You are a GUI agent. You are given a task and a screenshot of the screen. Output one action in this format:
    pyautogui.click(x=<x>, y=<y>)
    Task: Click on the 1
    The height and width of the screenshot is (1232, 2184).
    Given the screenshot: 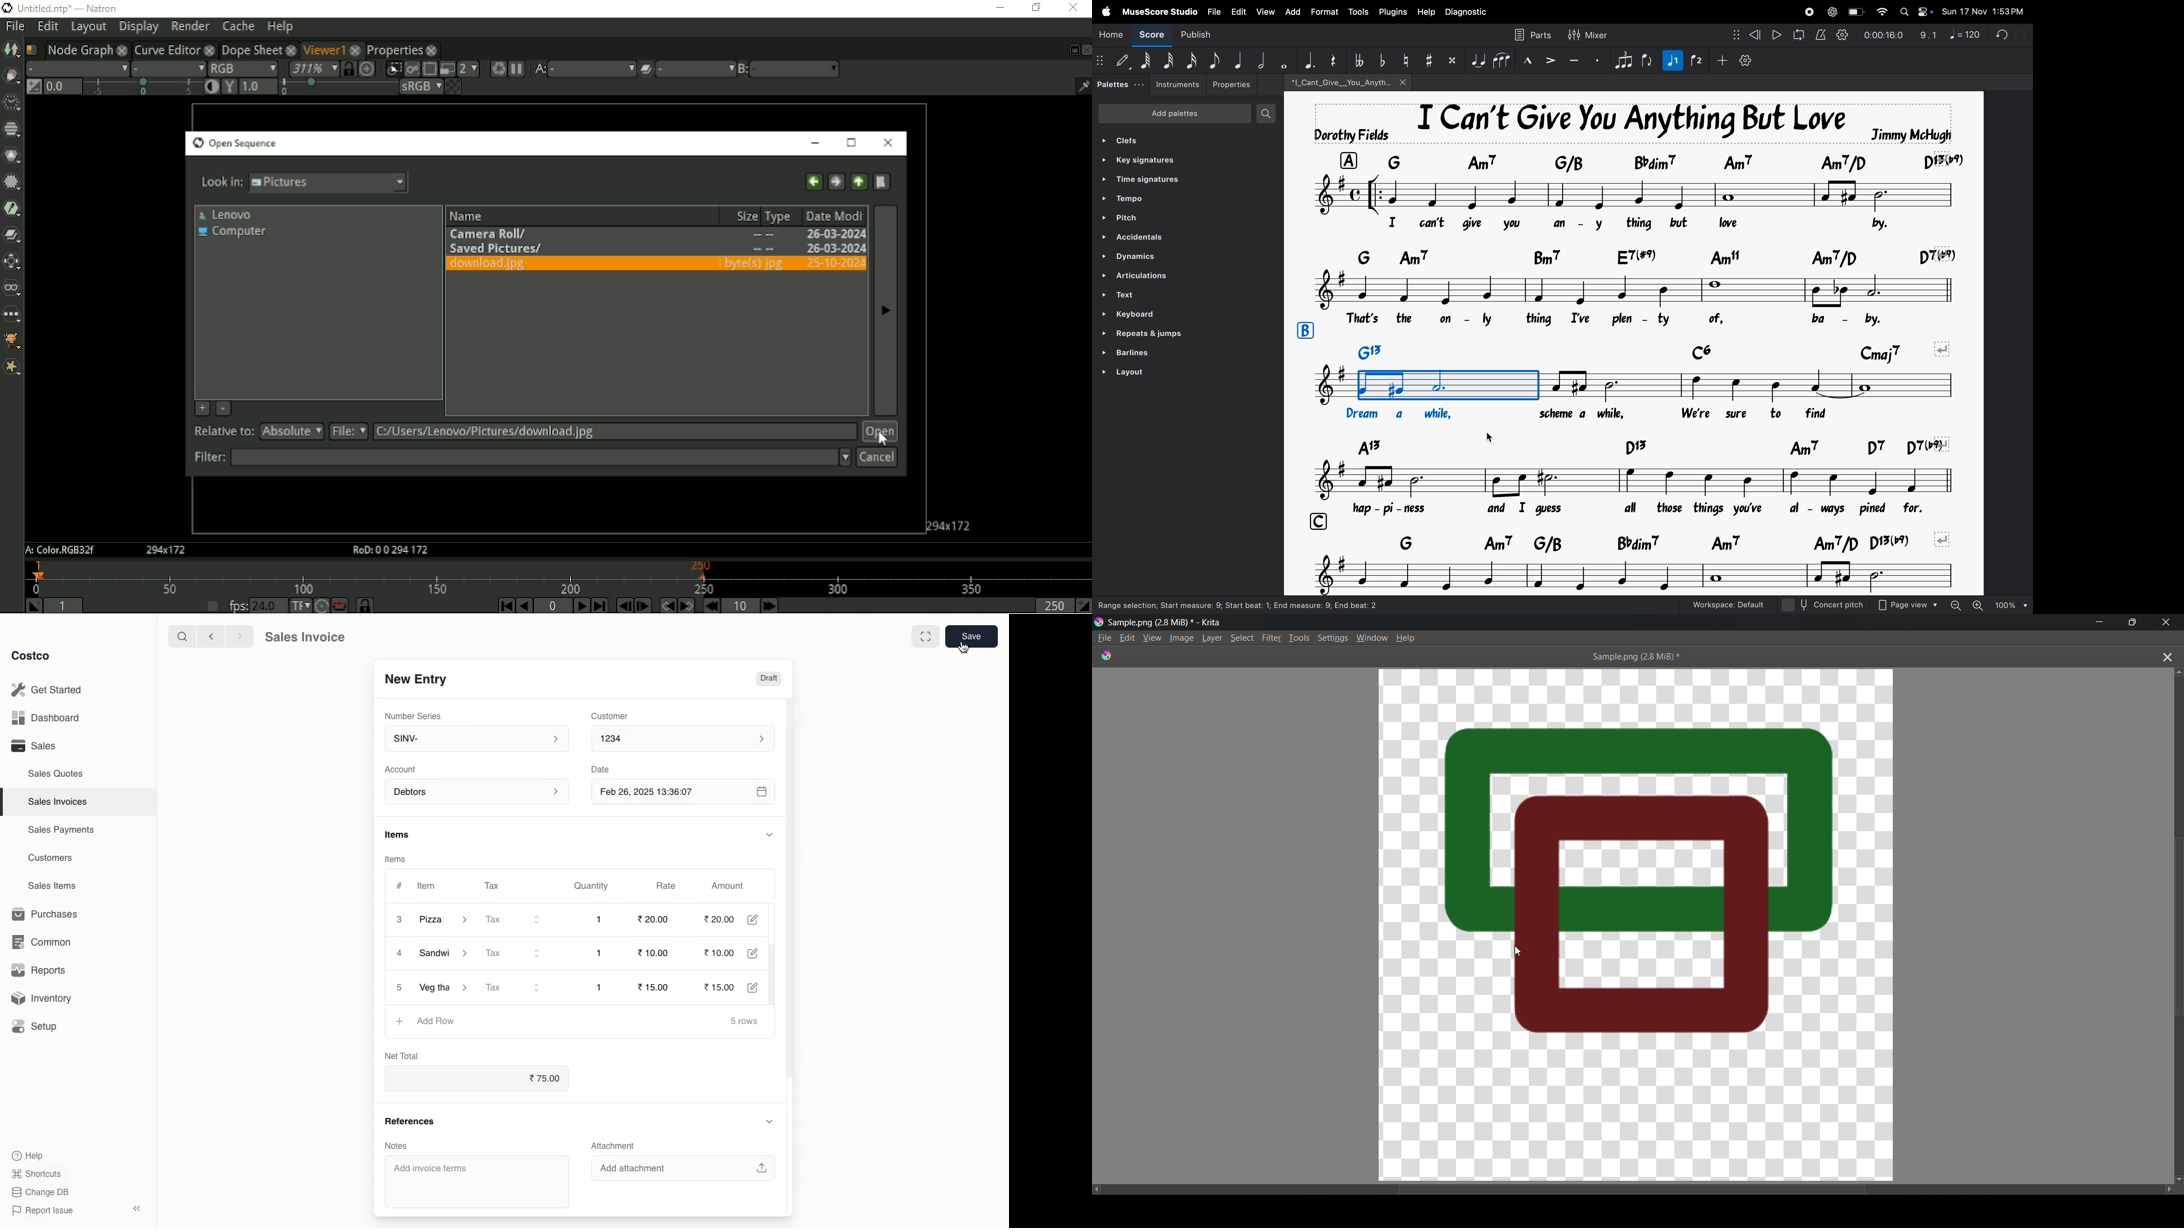 What is the action you would take?
    pyautogui.click(x=603, y=953)
    